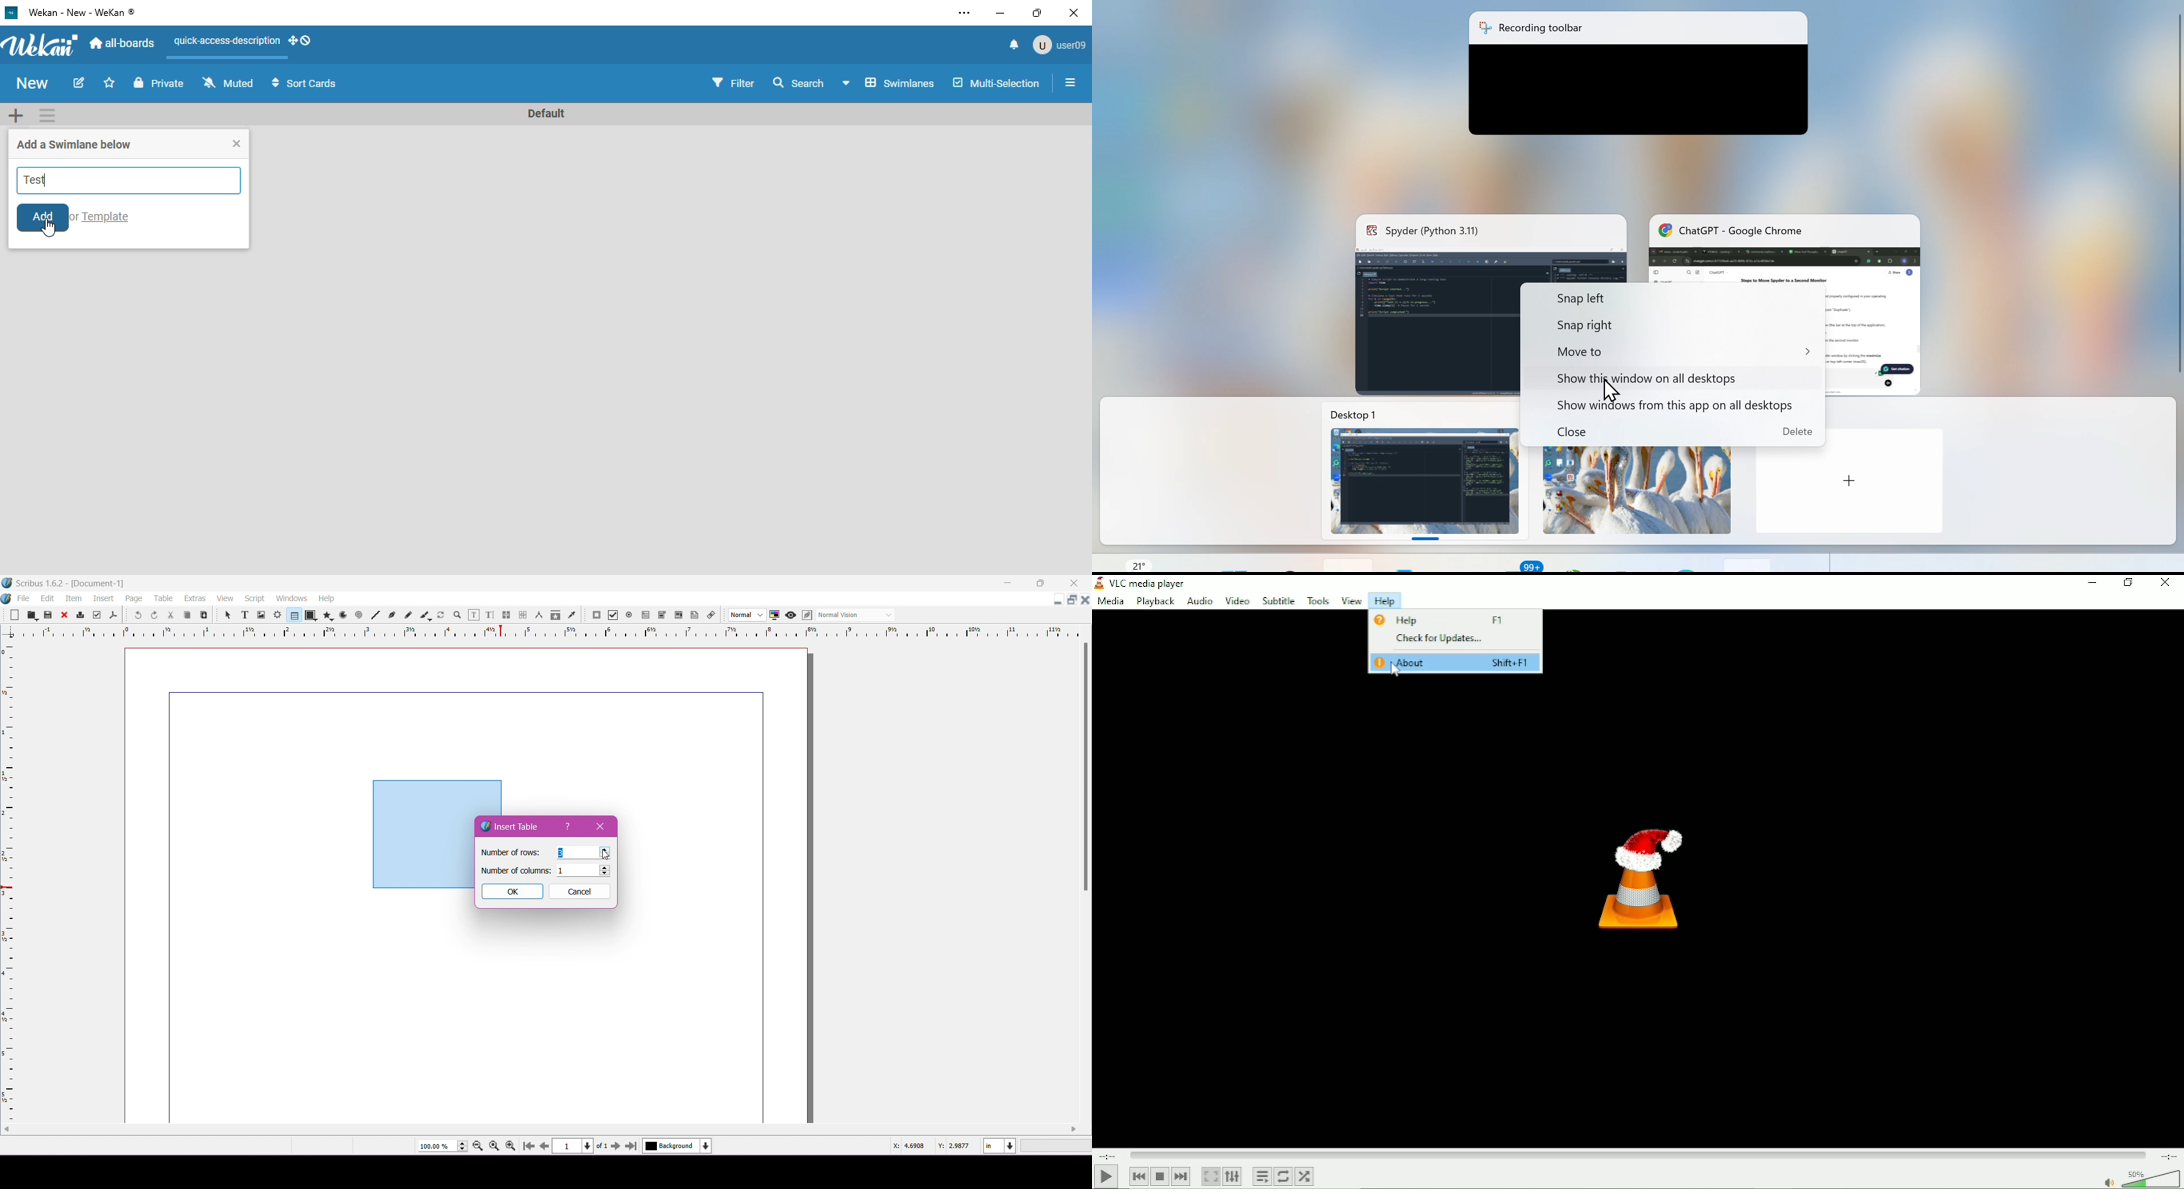  What do you see at coordinates (293, 615) in the screenshot?
I see `Tables` at bounding box center [293, 615].